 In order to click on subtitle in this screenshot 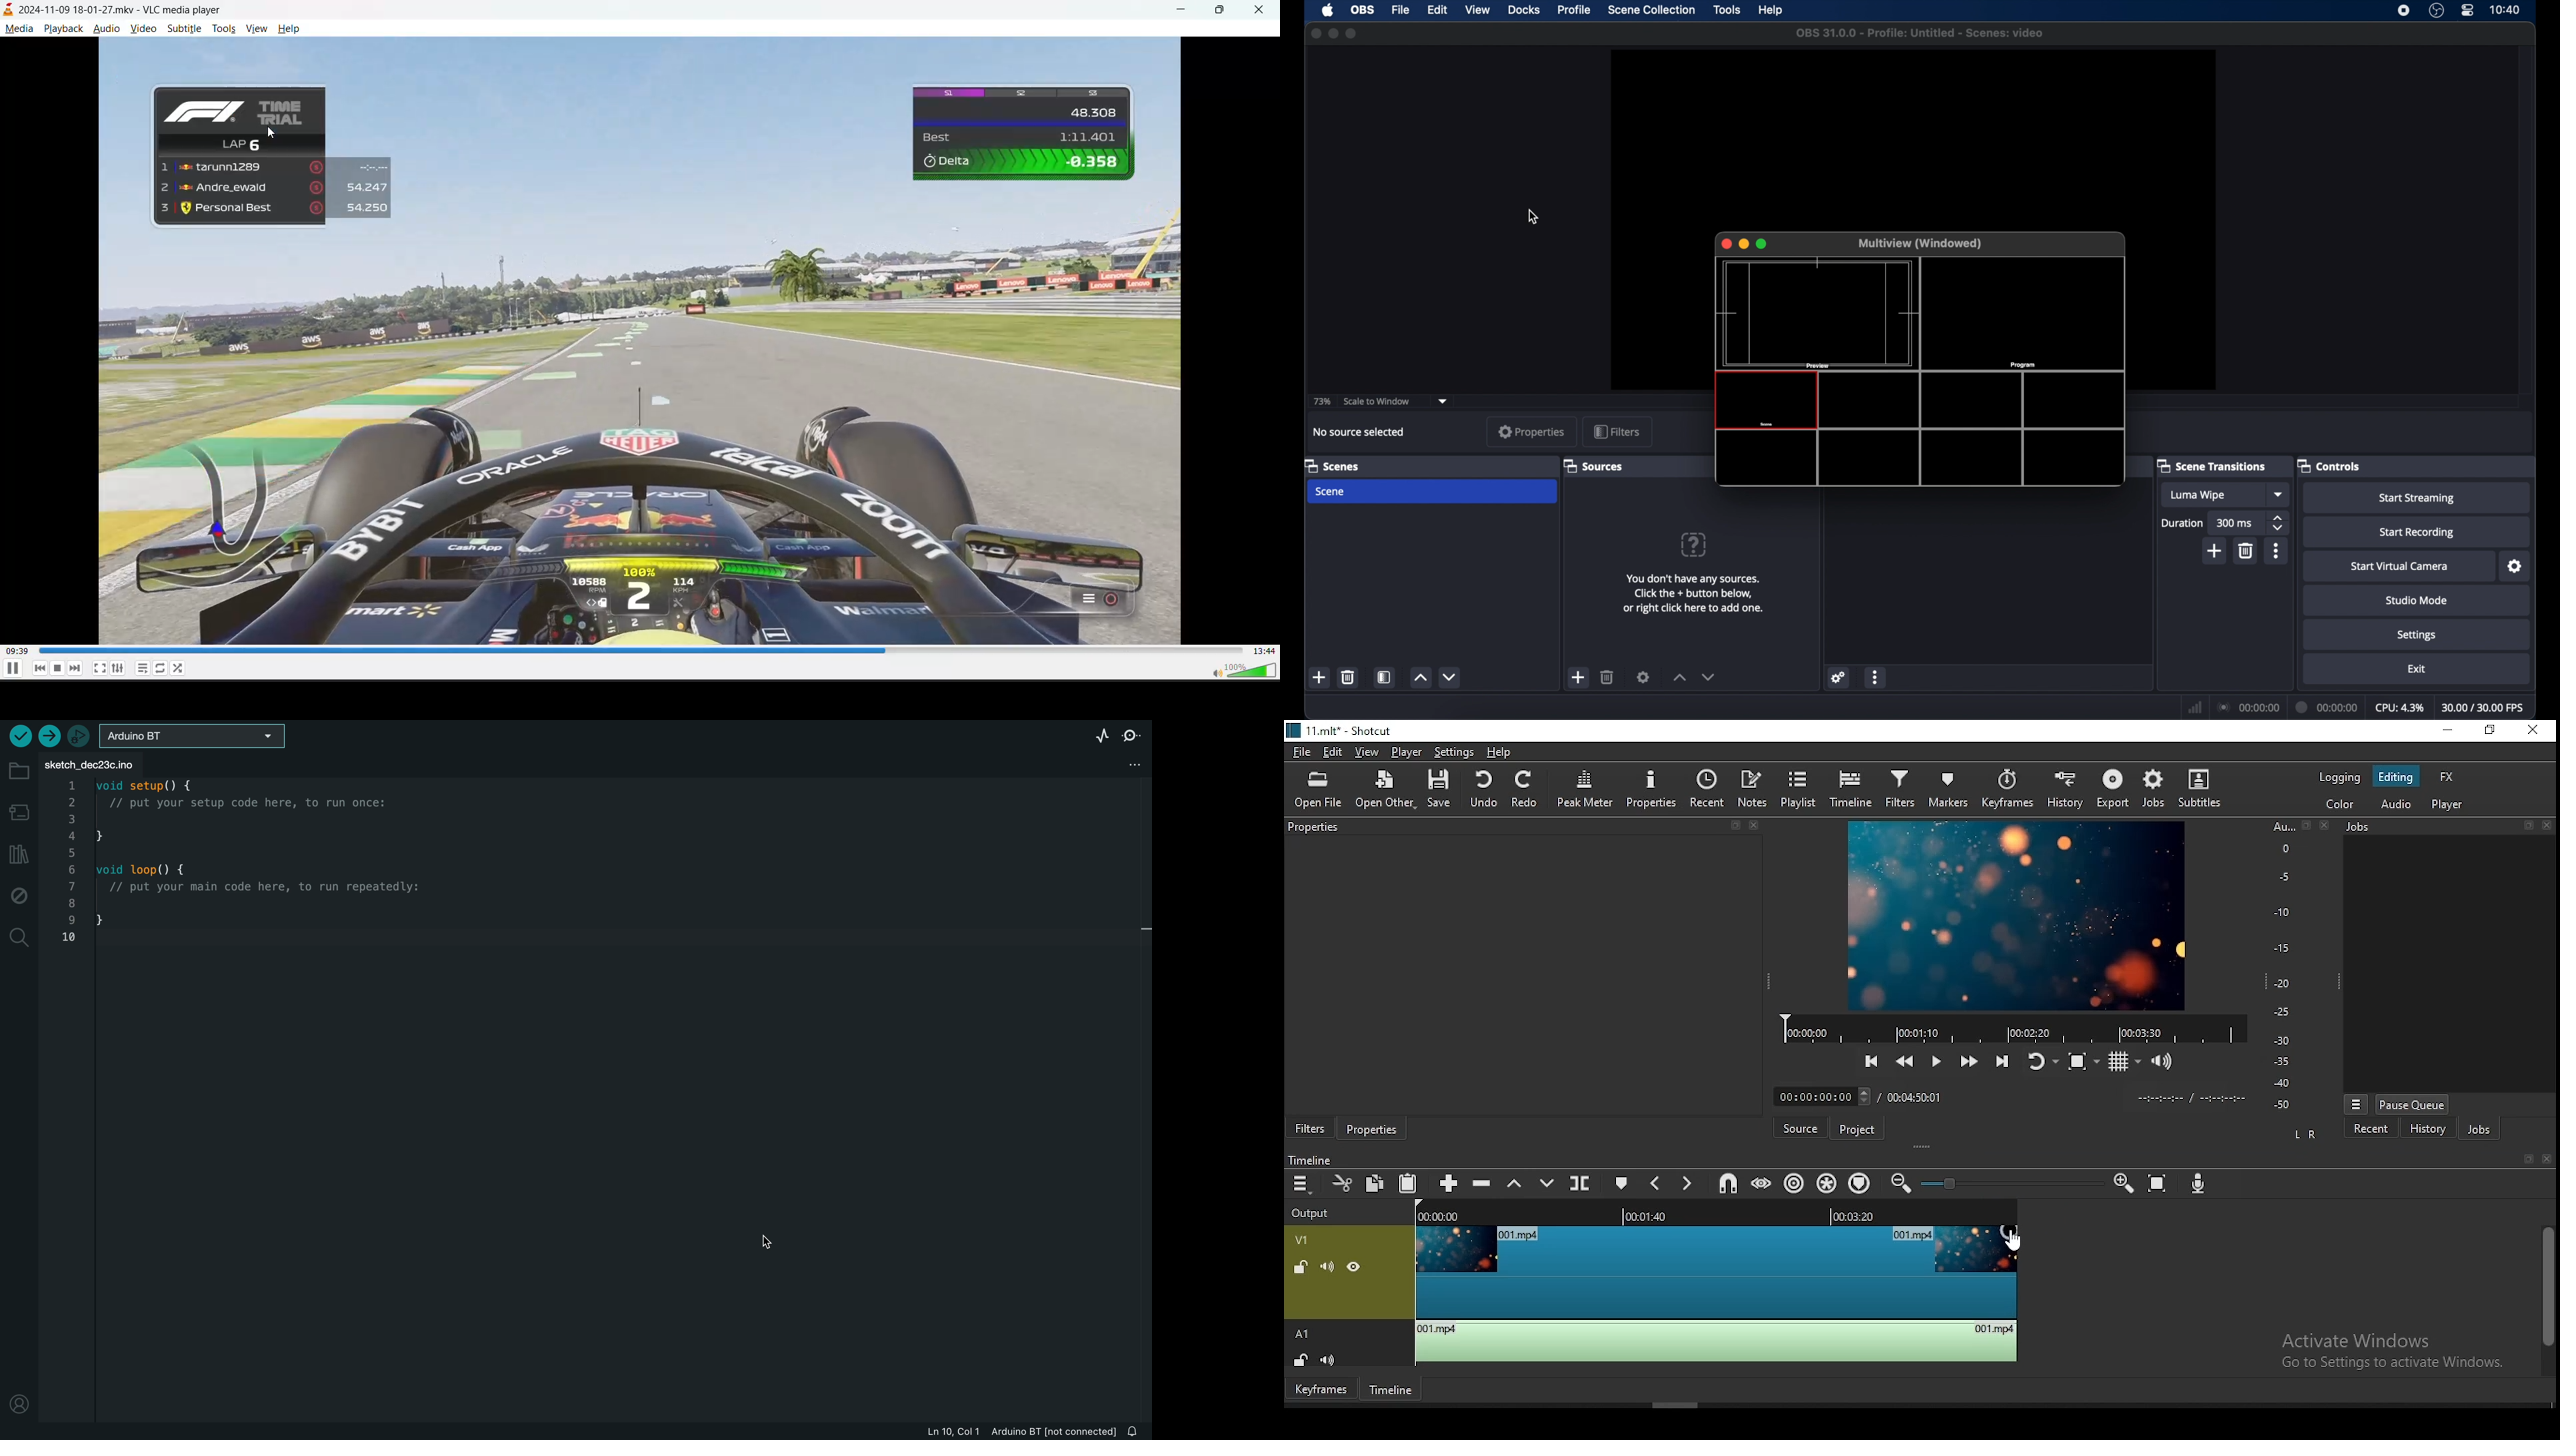, I will do `click(186, 29)`.